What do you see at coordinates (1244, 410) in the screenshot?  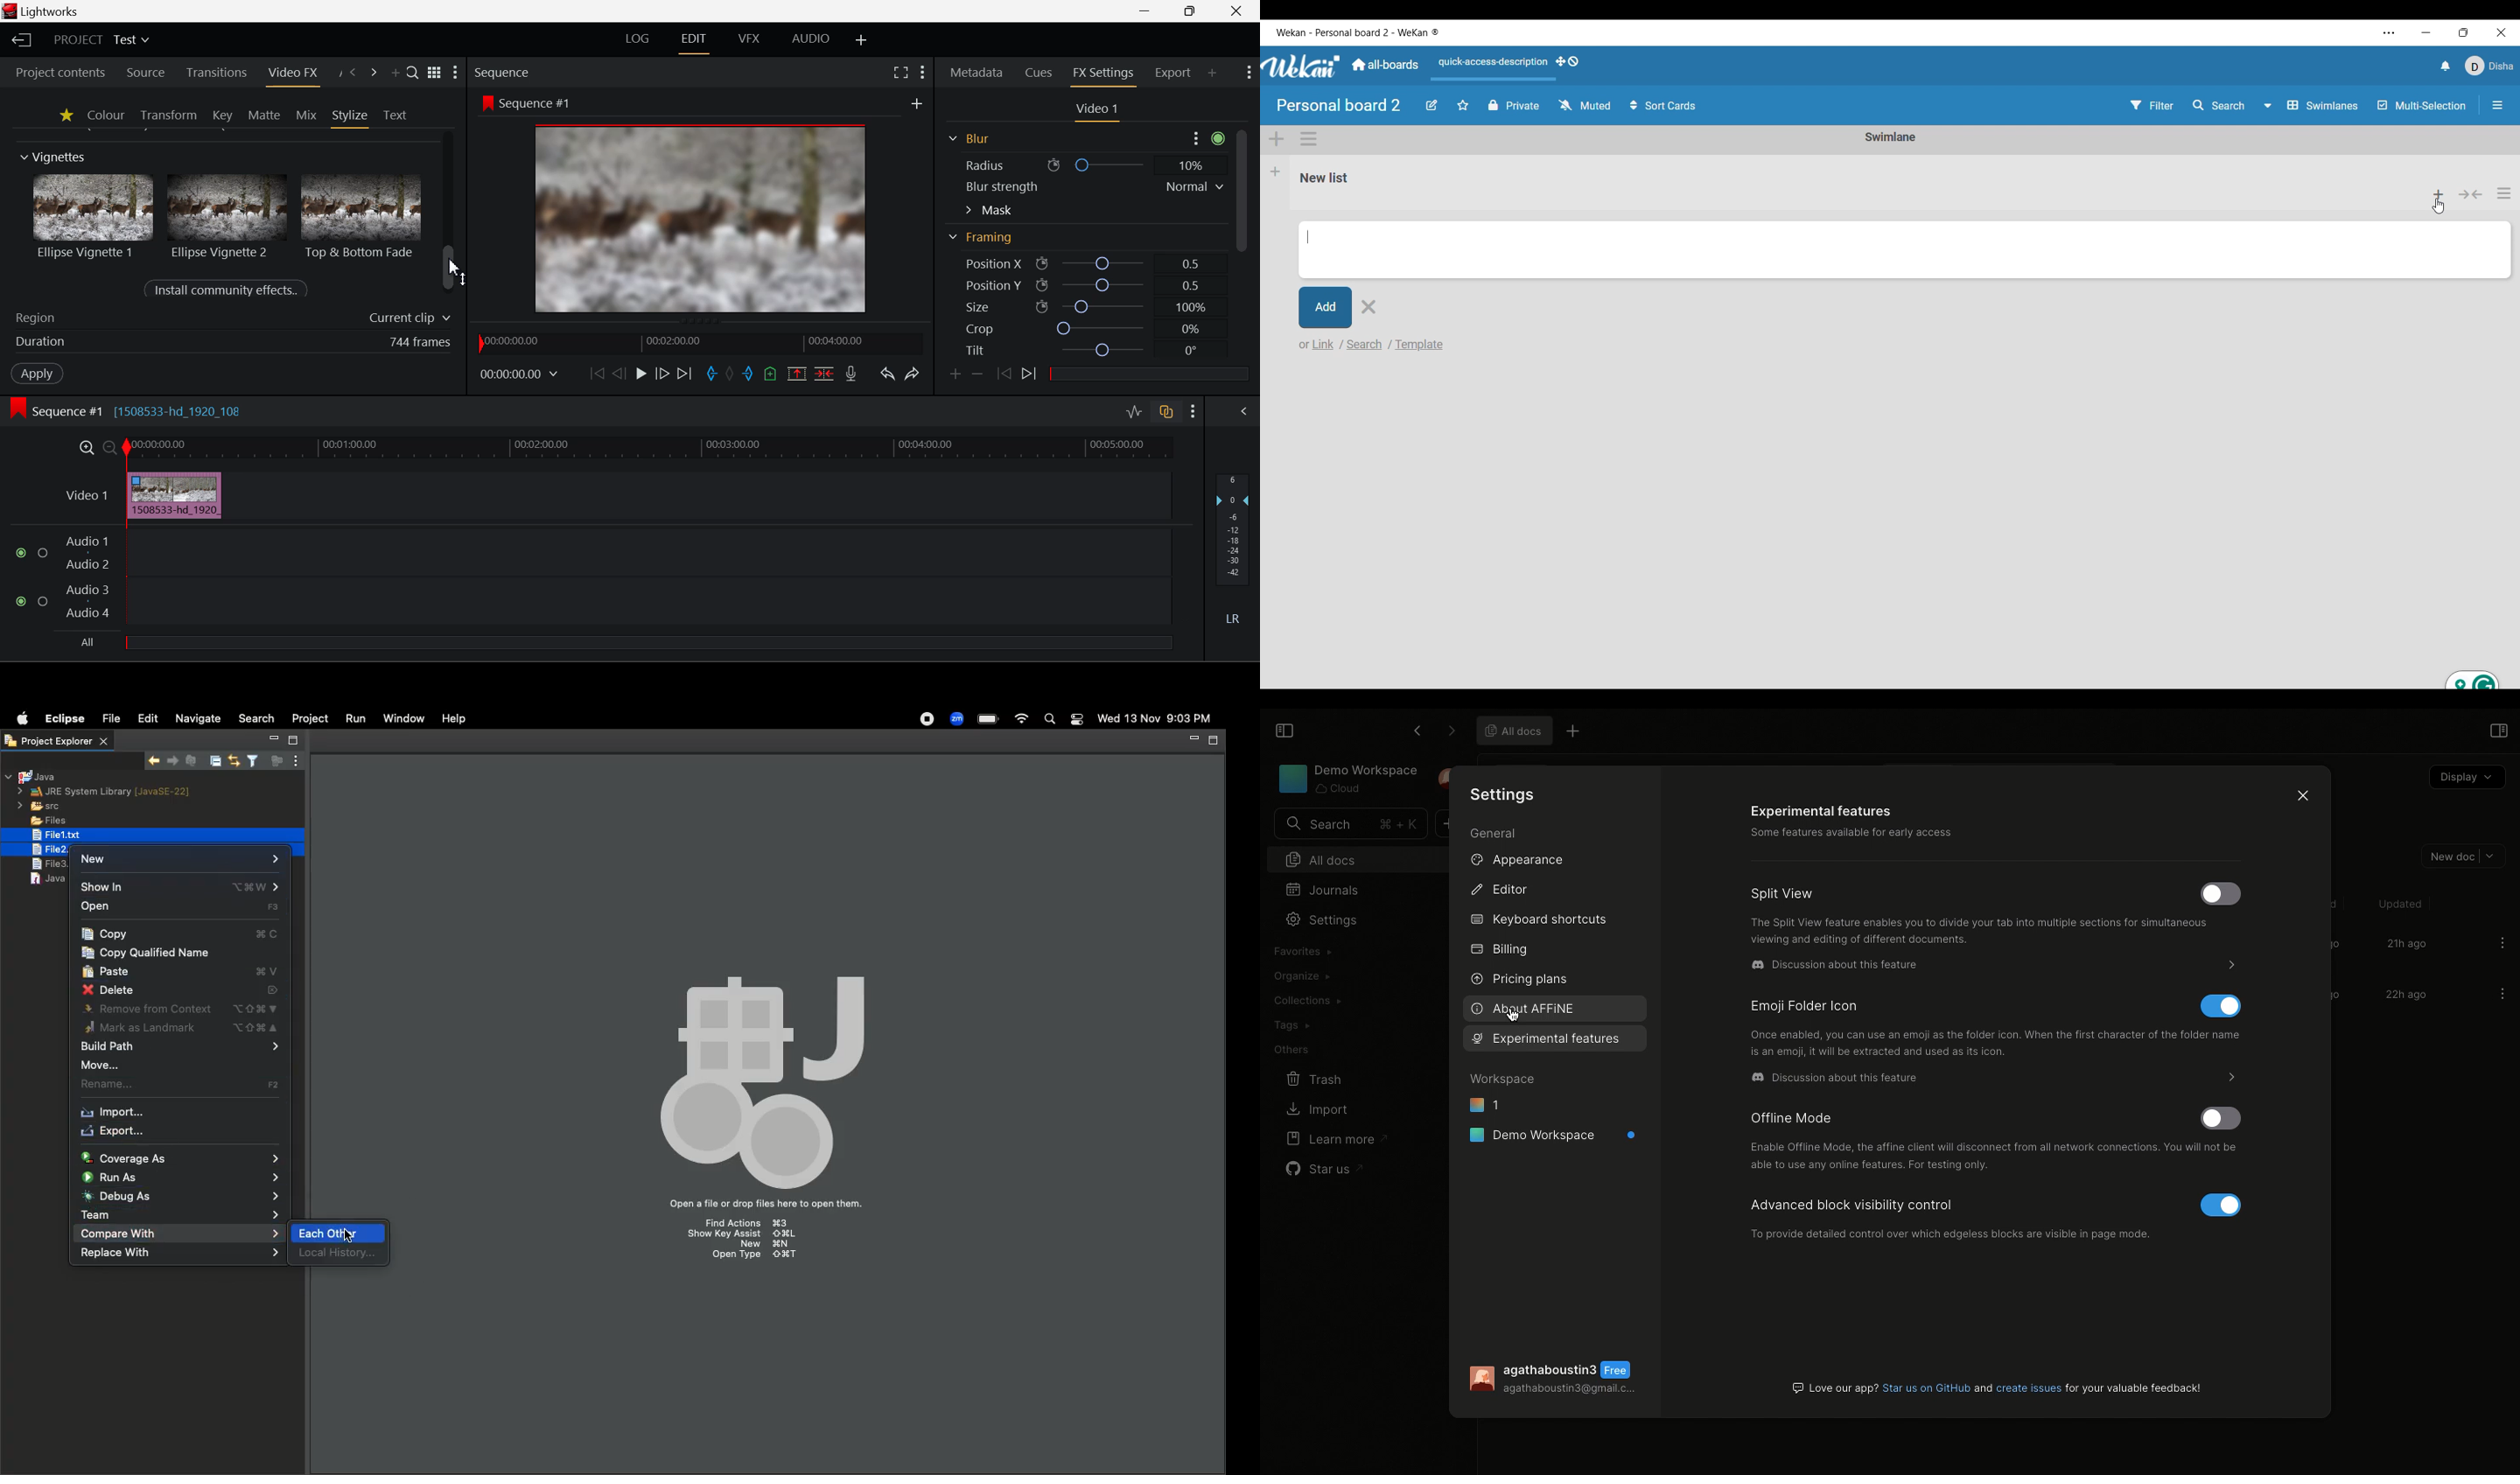 I see `View Audio Mix` at bounding box center [1244, 410].